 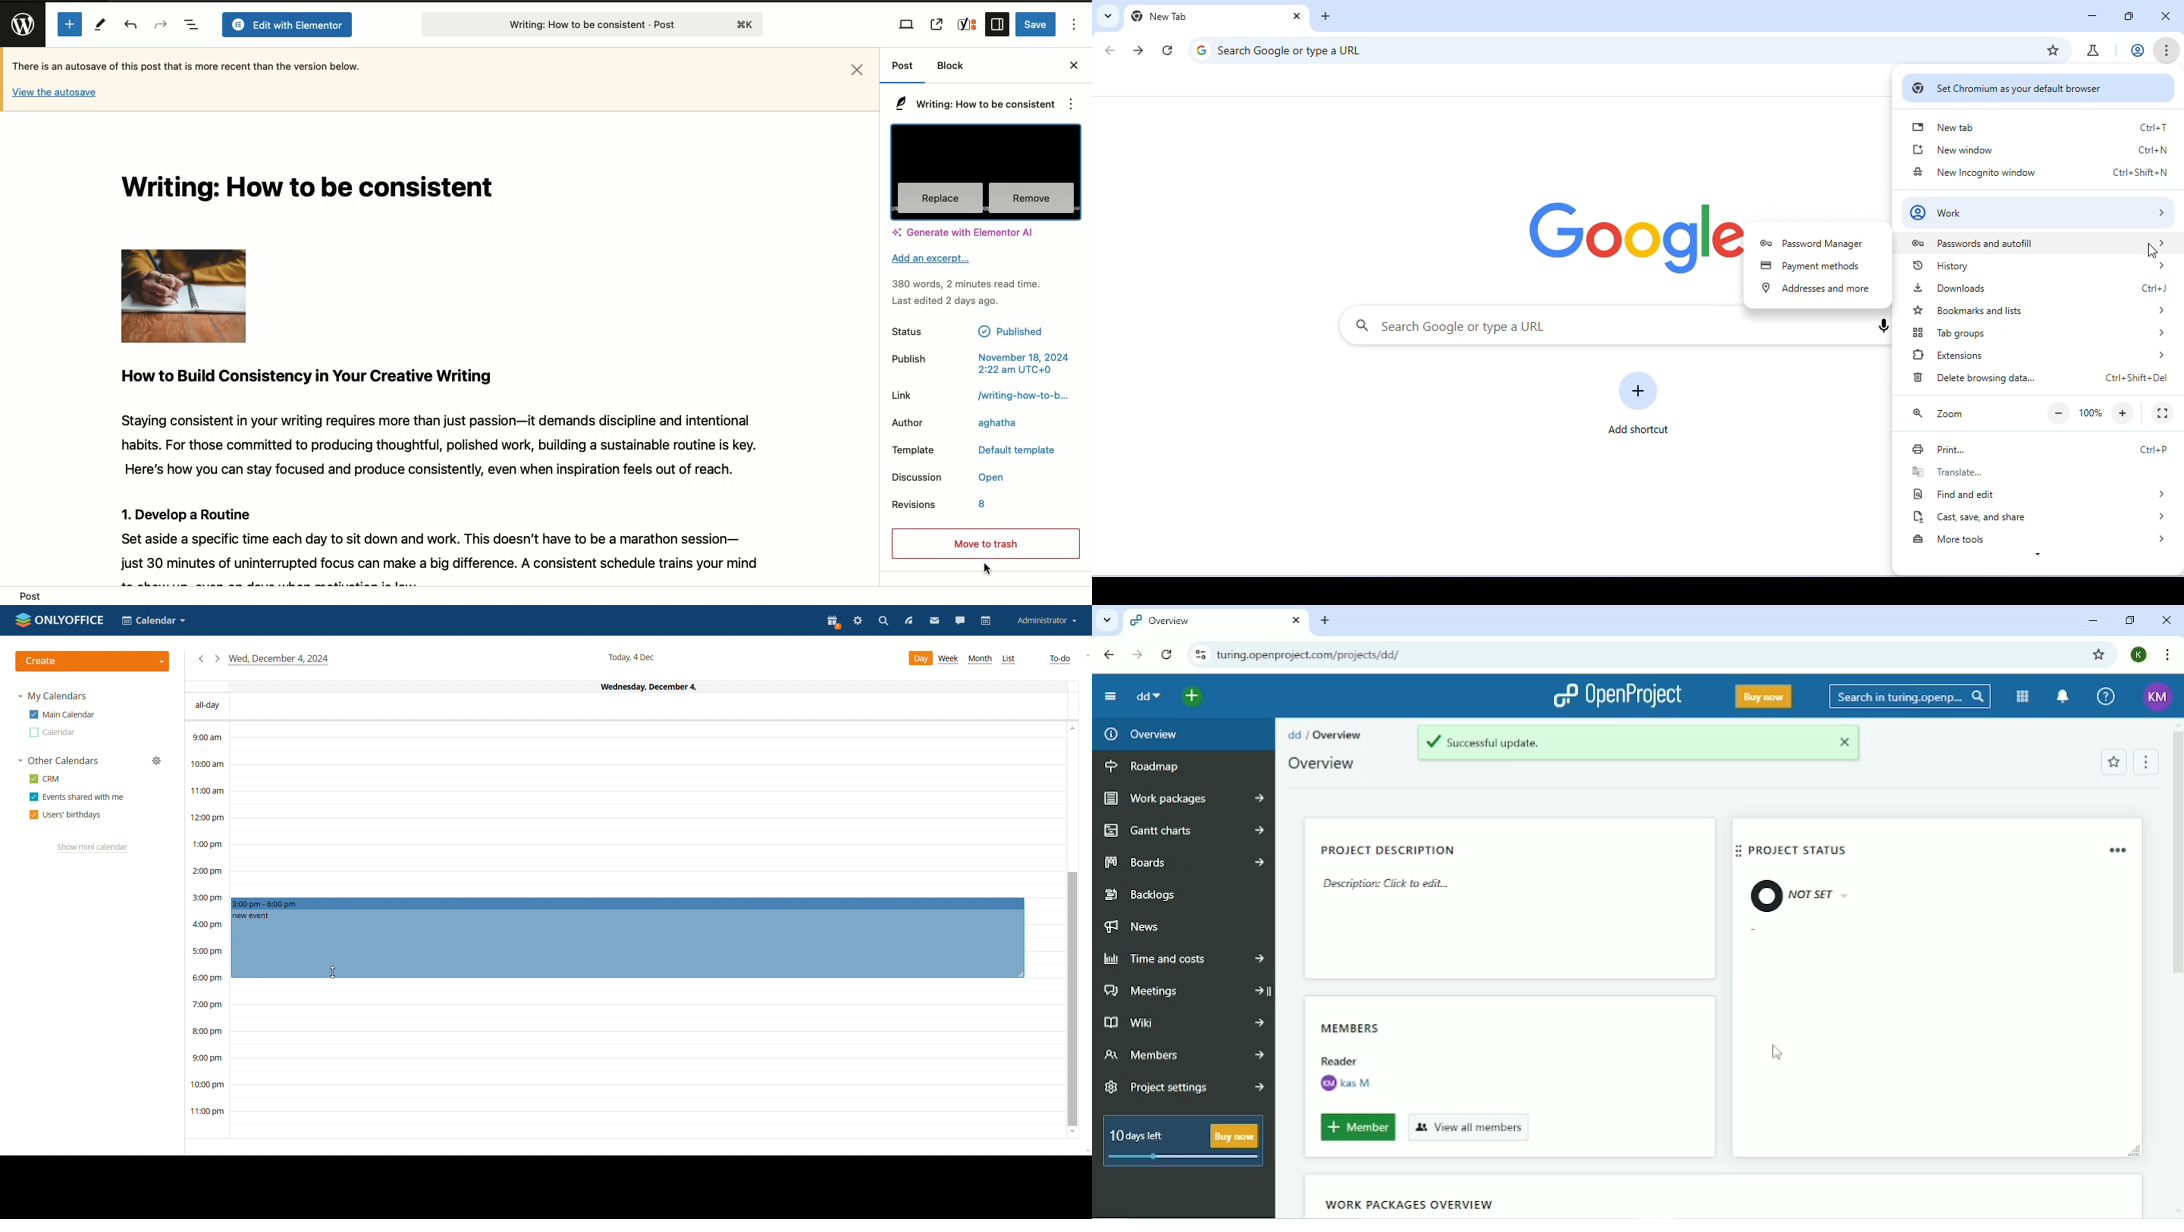 I want to click on Current tab, so click(x=1216, y=622).